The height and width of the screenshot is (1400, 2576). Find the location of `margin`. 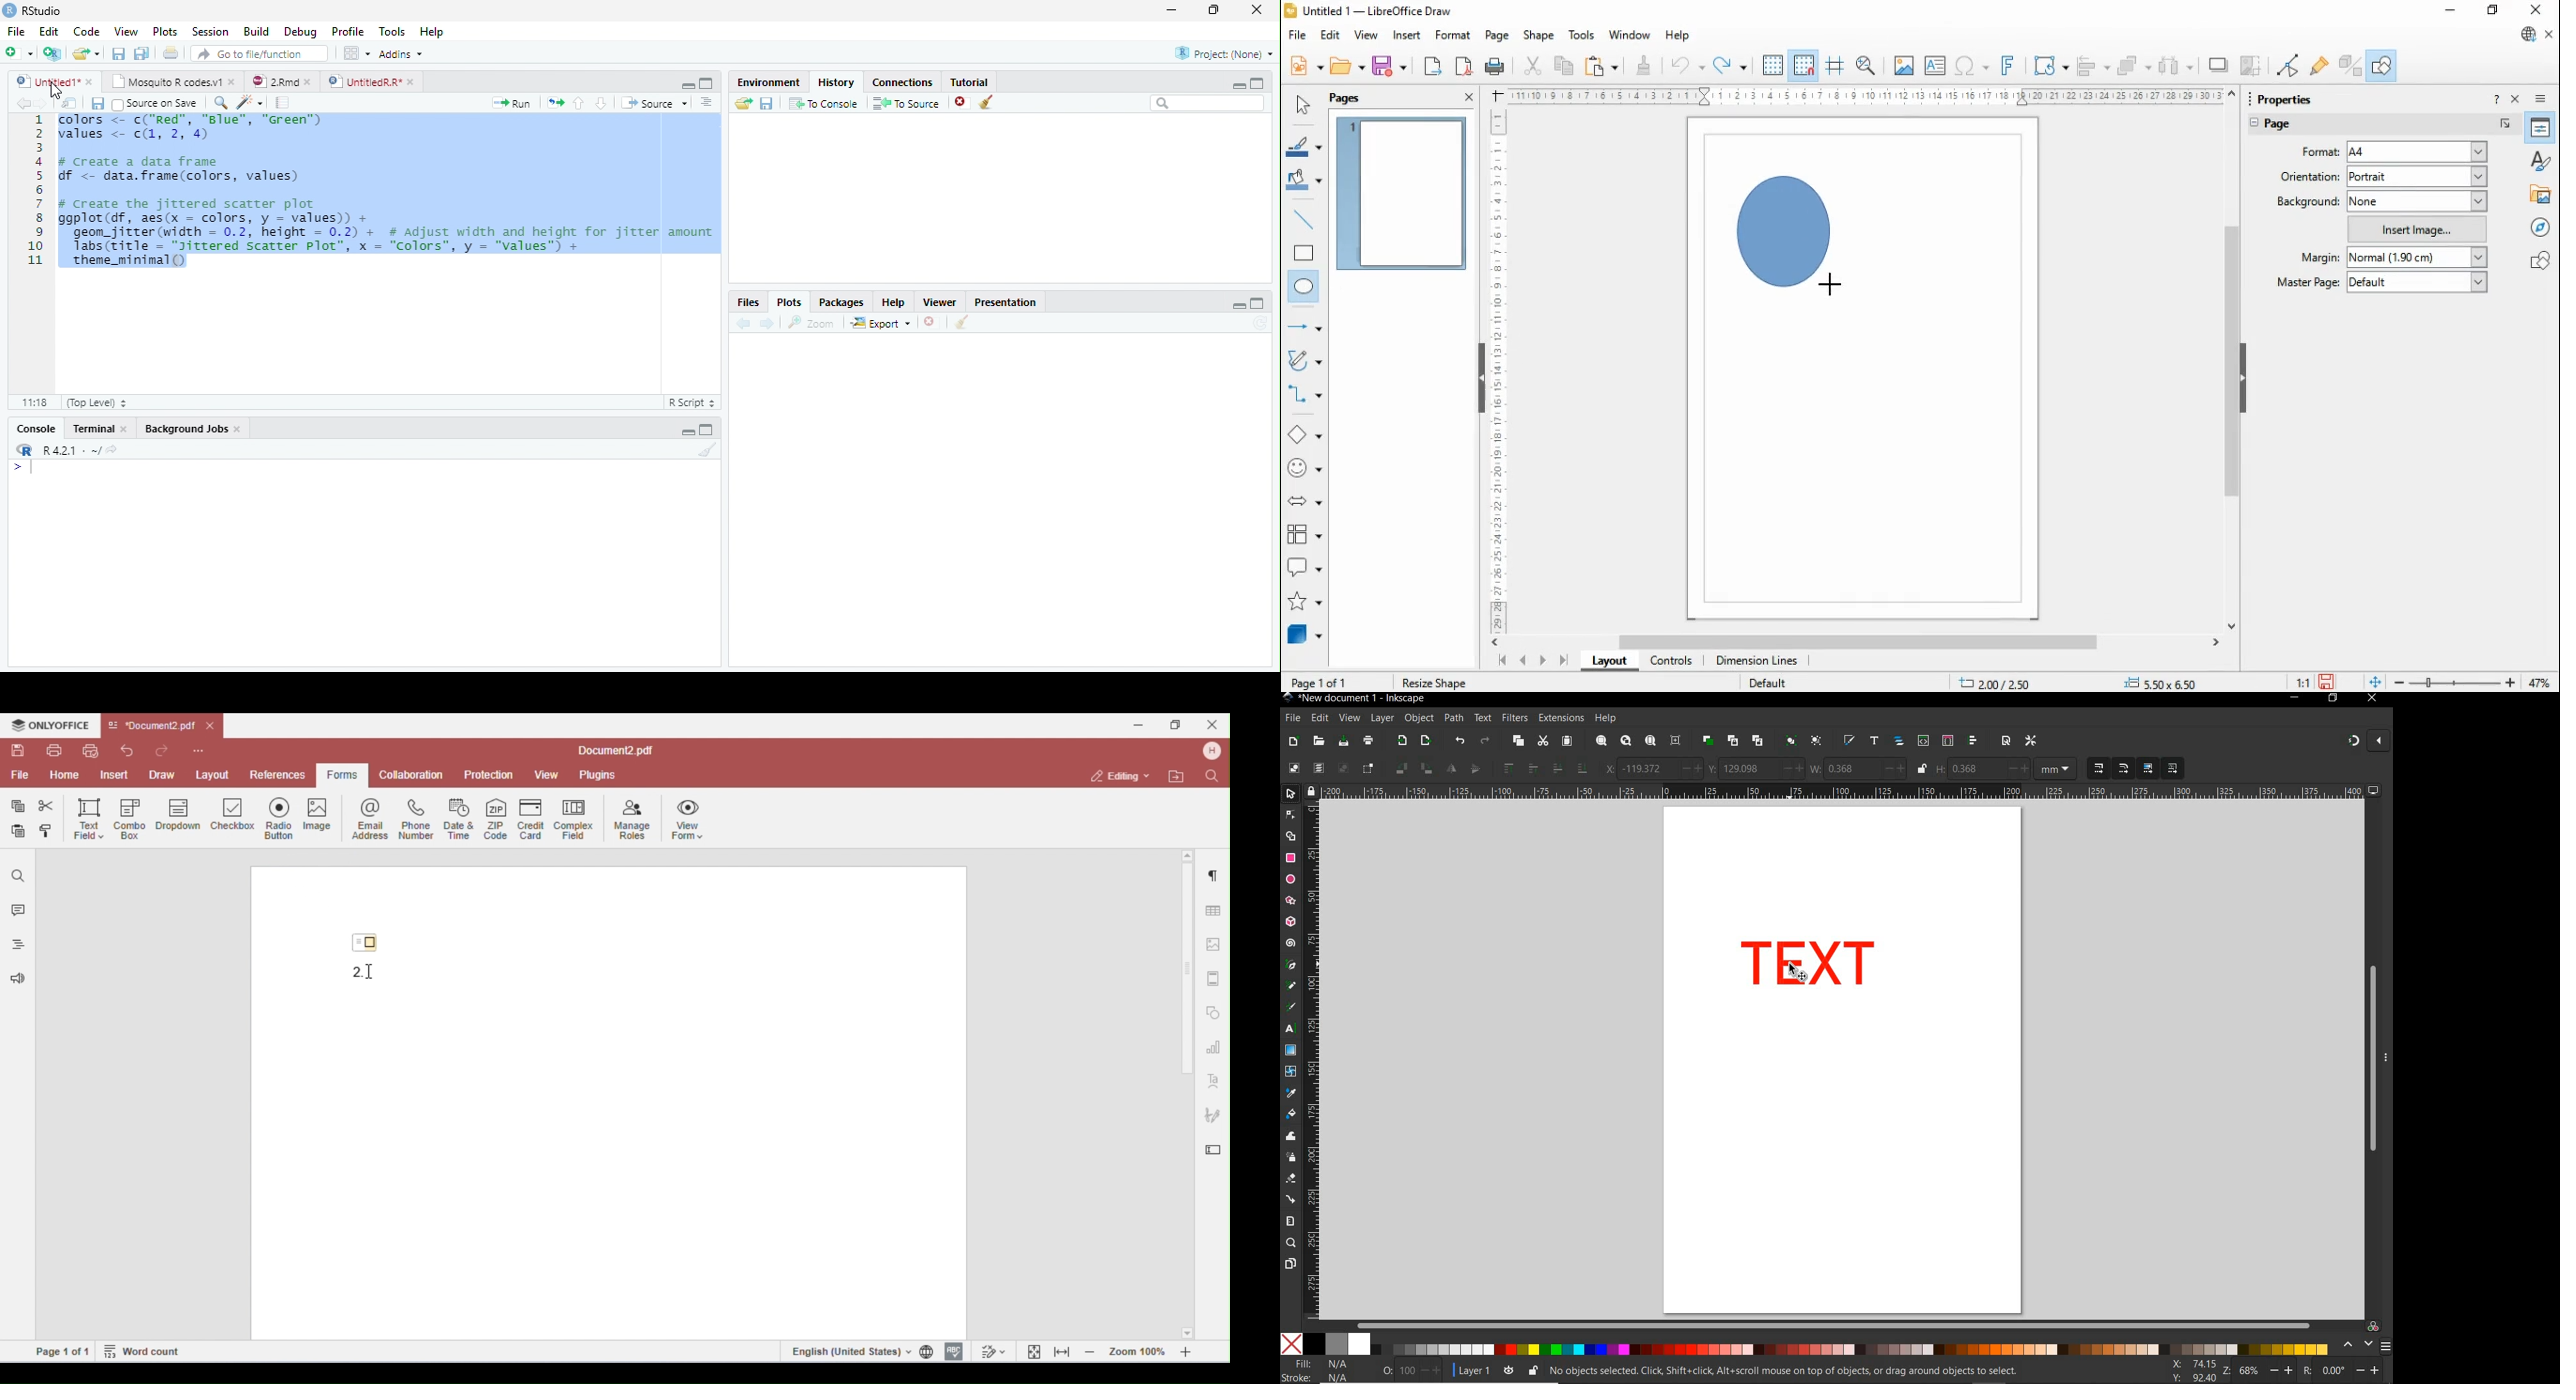

margin is located at coordinates (2320, 260).